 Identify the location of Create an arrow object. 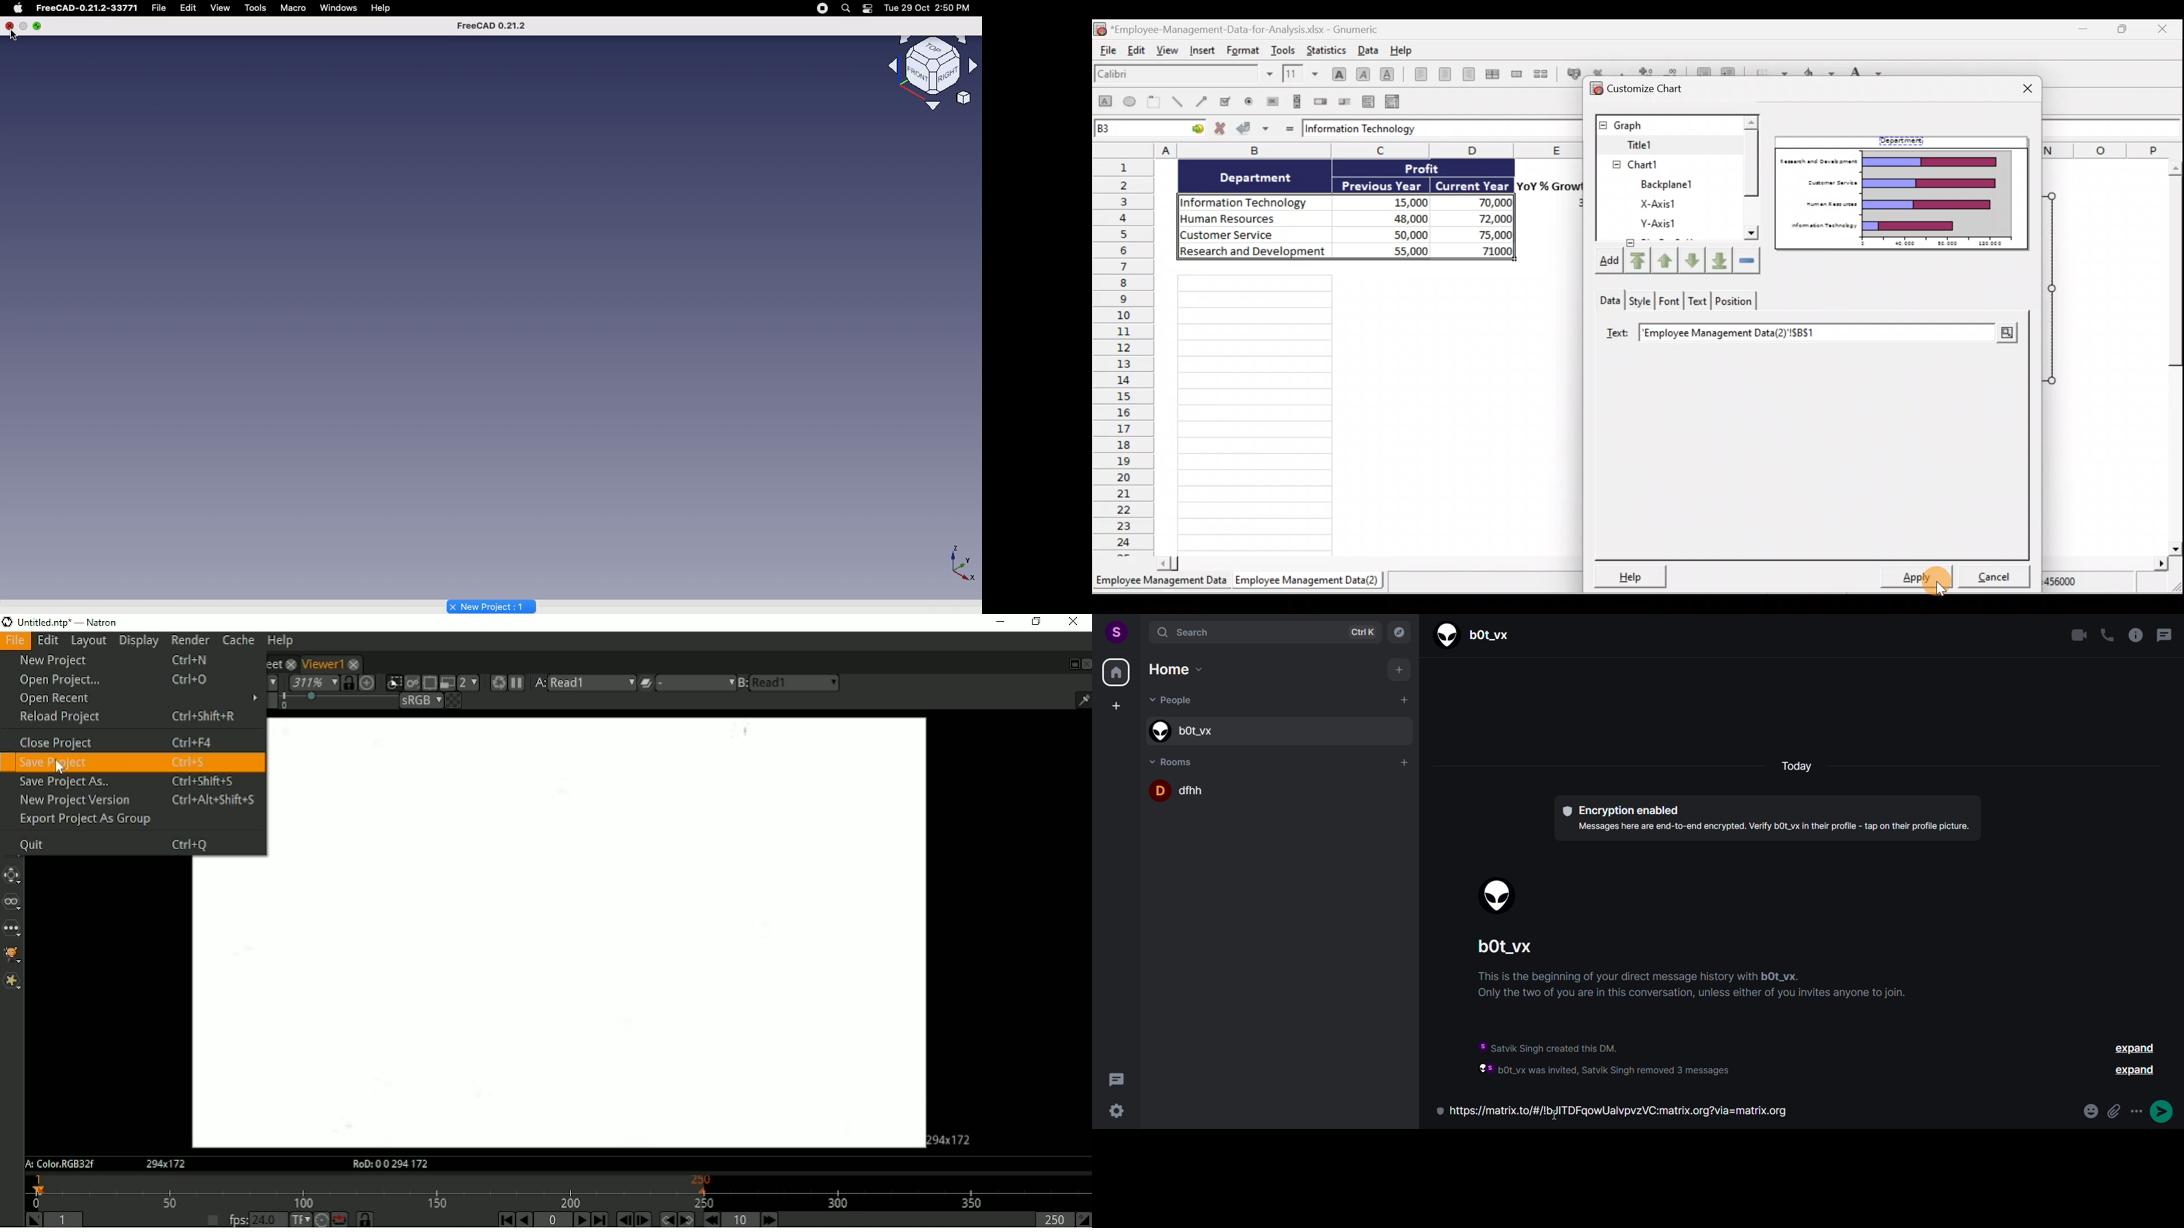
(1203, 100).